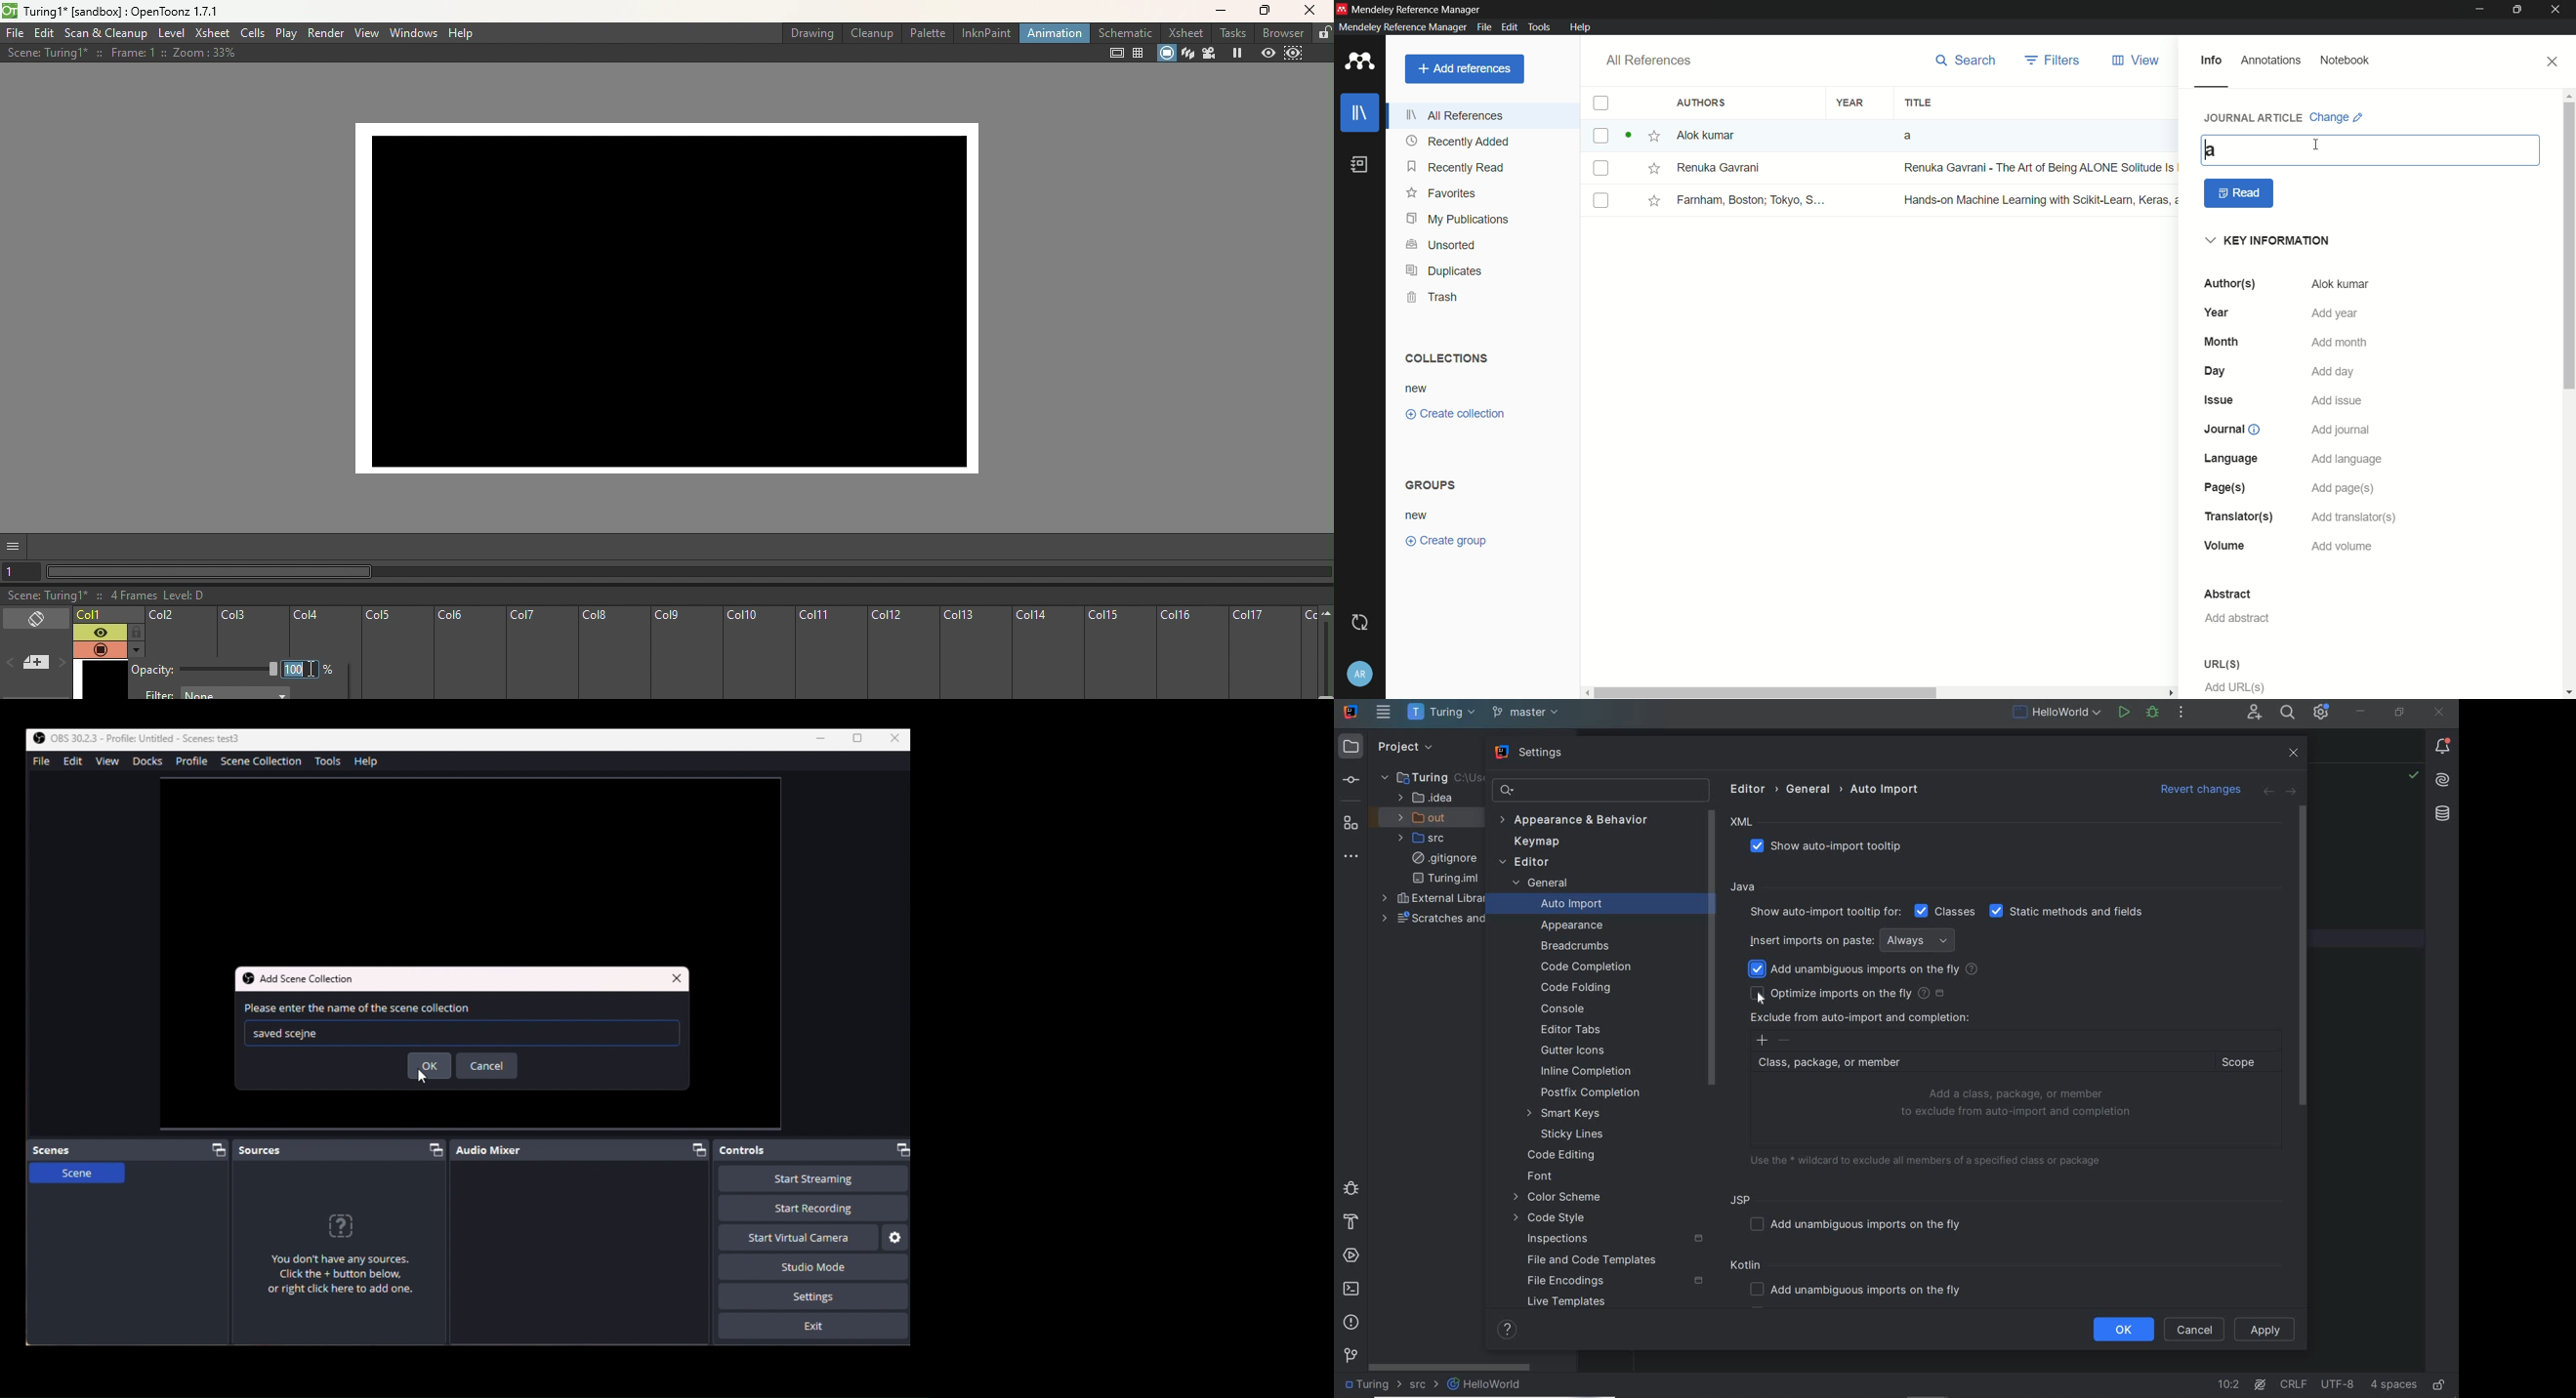 This screenshot has width=2576, height=1400. What do you see at coordinates (349, 1259) in the screenshot?
I see `Any Sources` at bounding box center [349, 1259].